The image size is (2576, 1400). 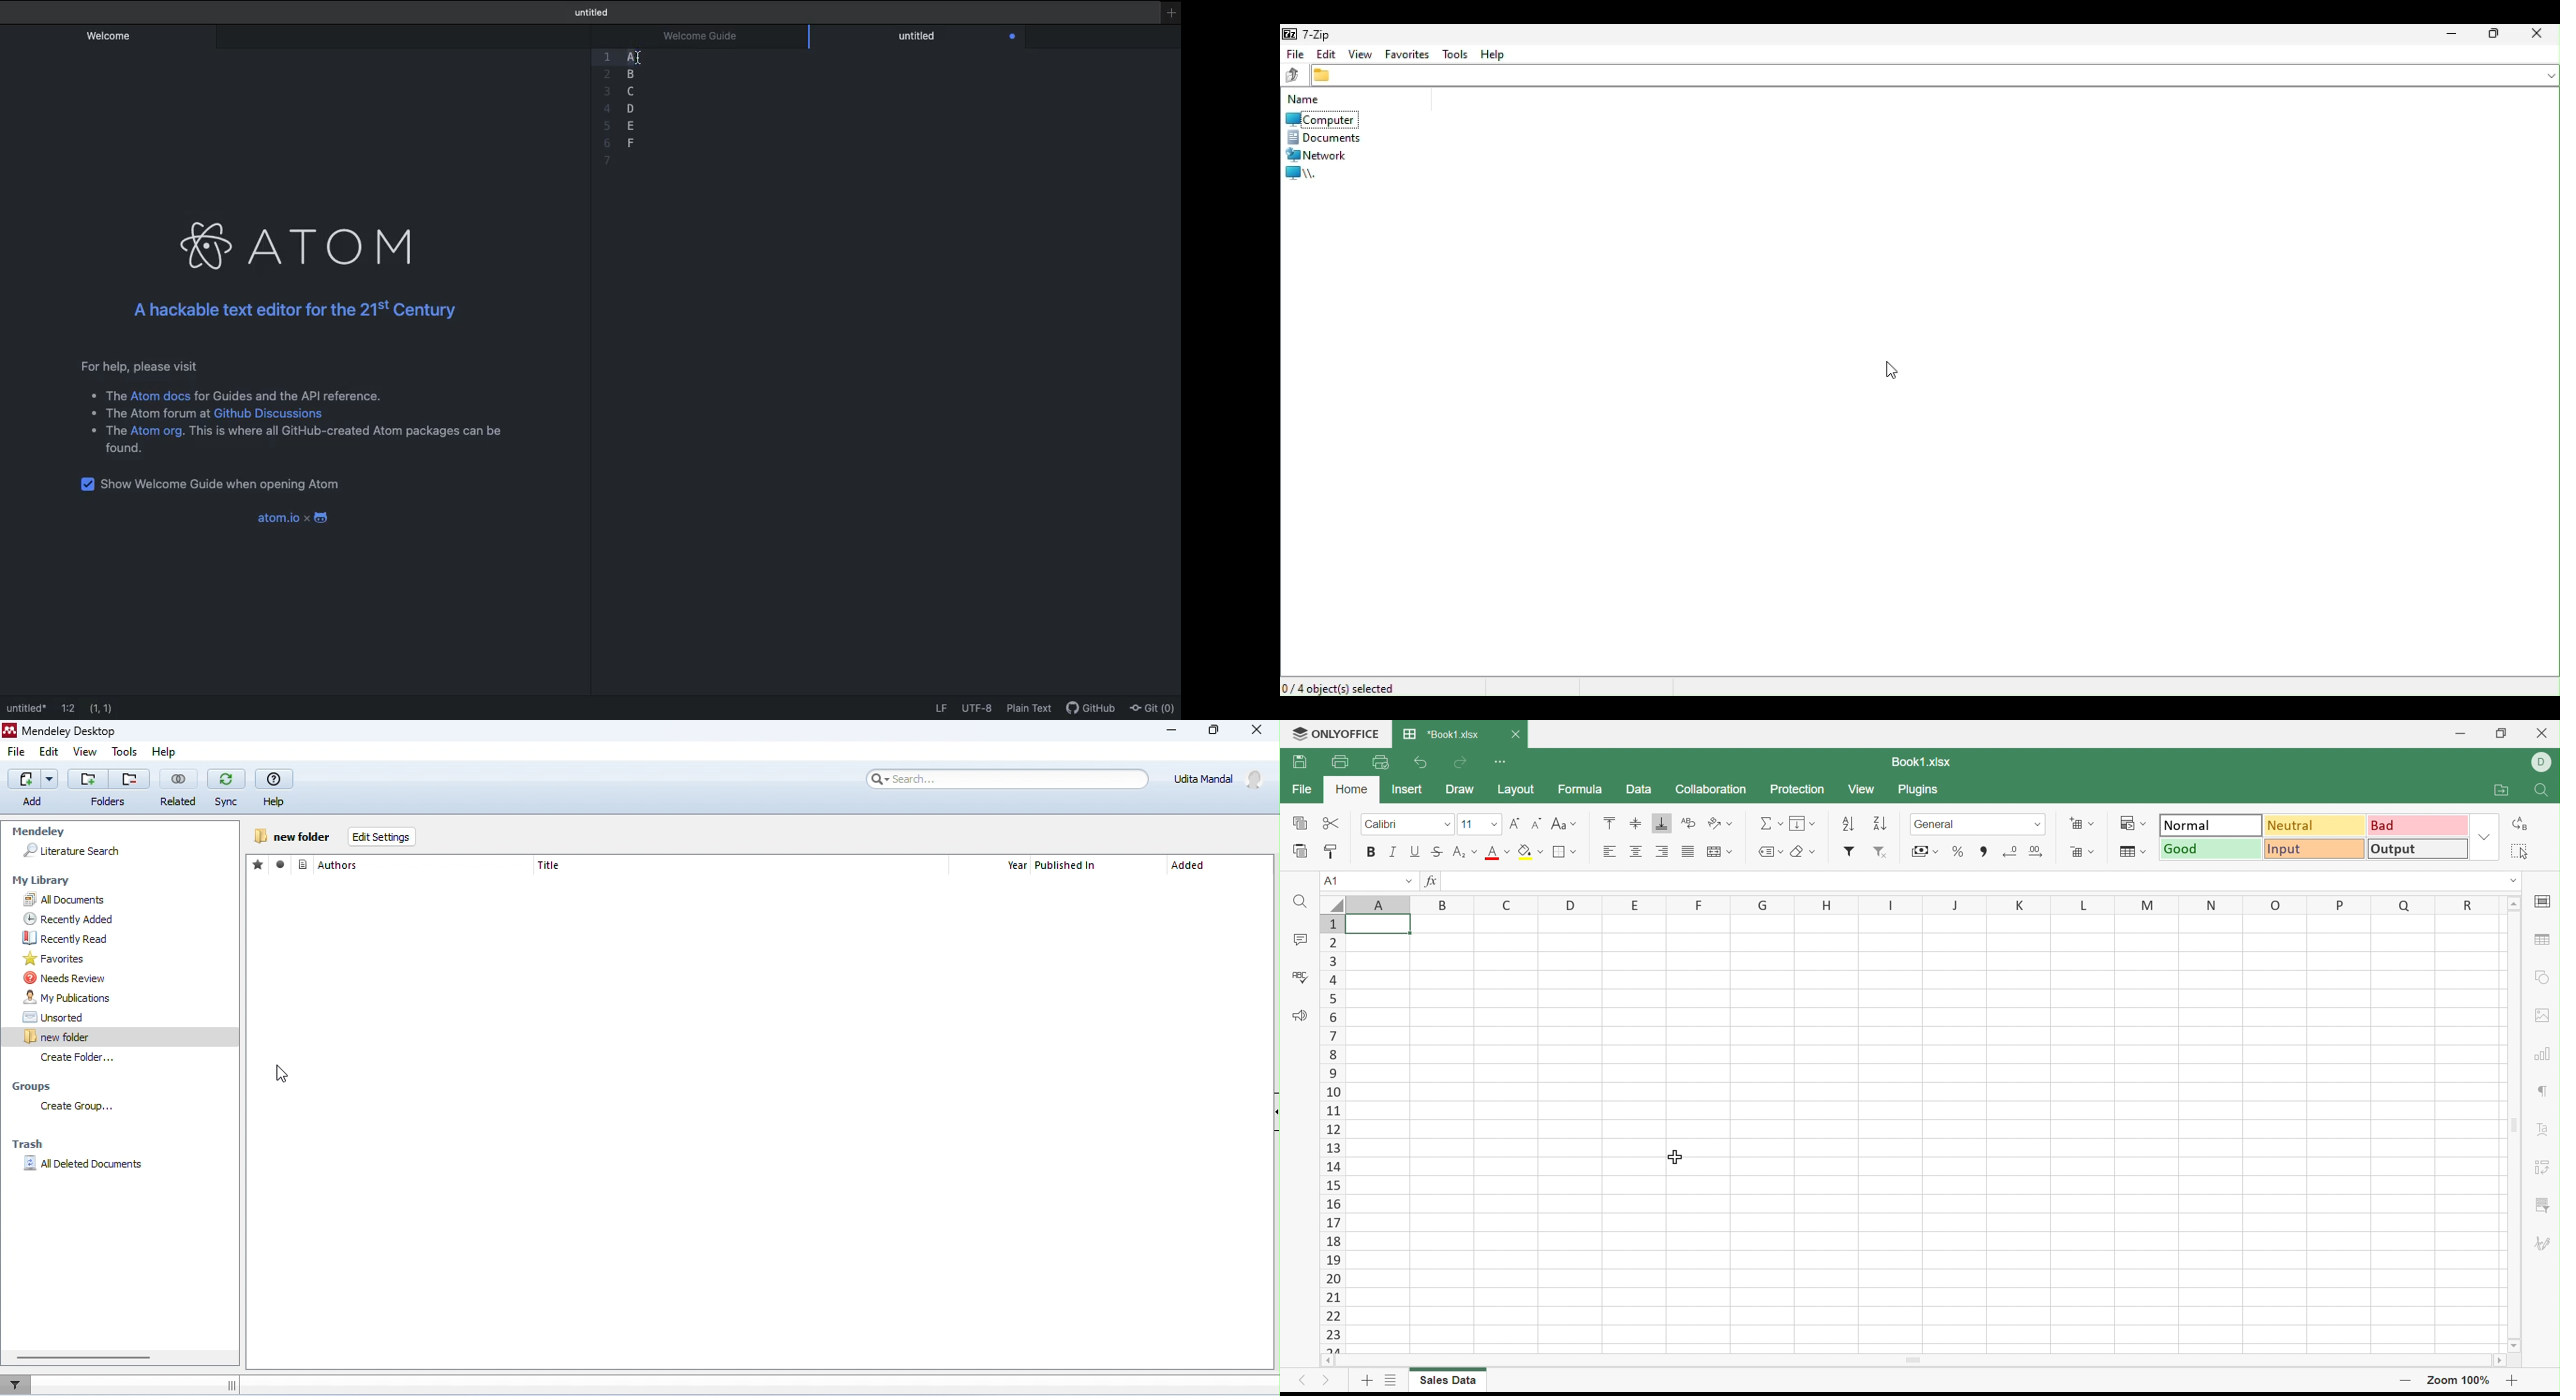 What do you see at coordinates (1068, 866) in the screenshot?
I see `published in` at bounding box center [1068, 866].